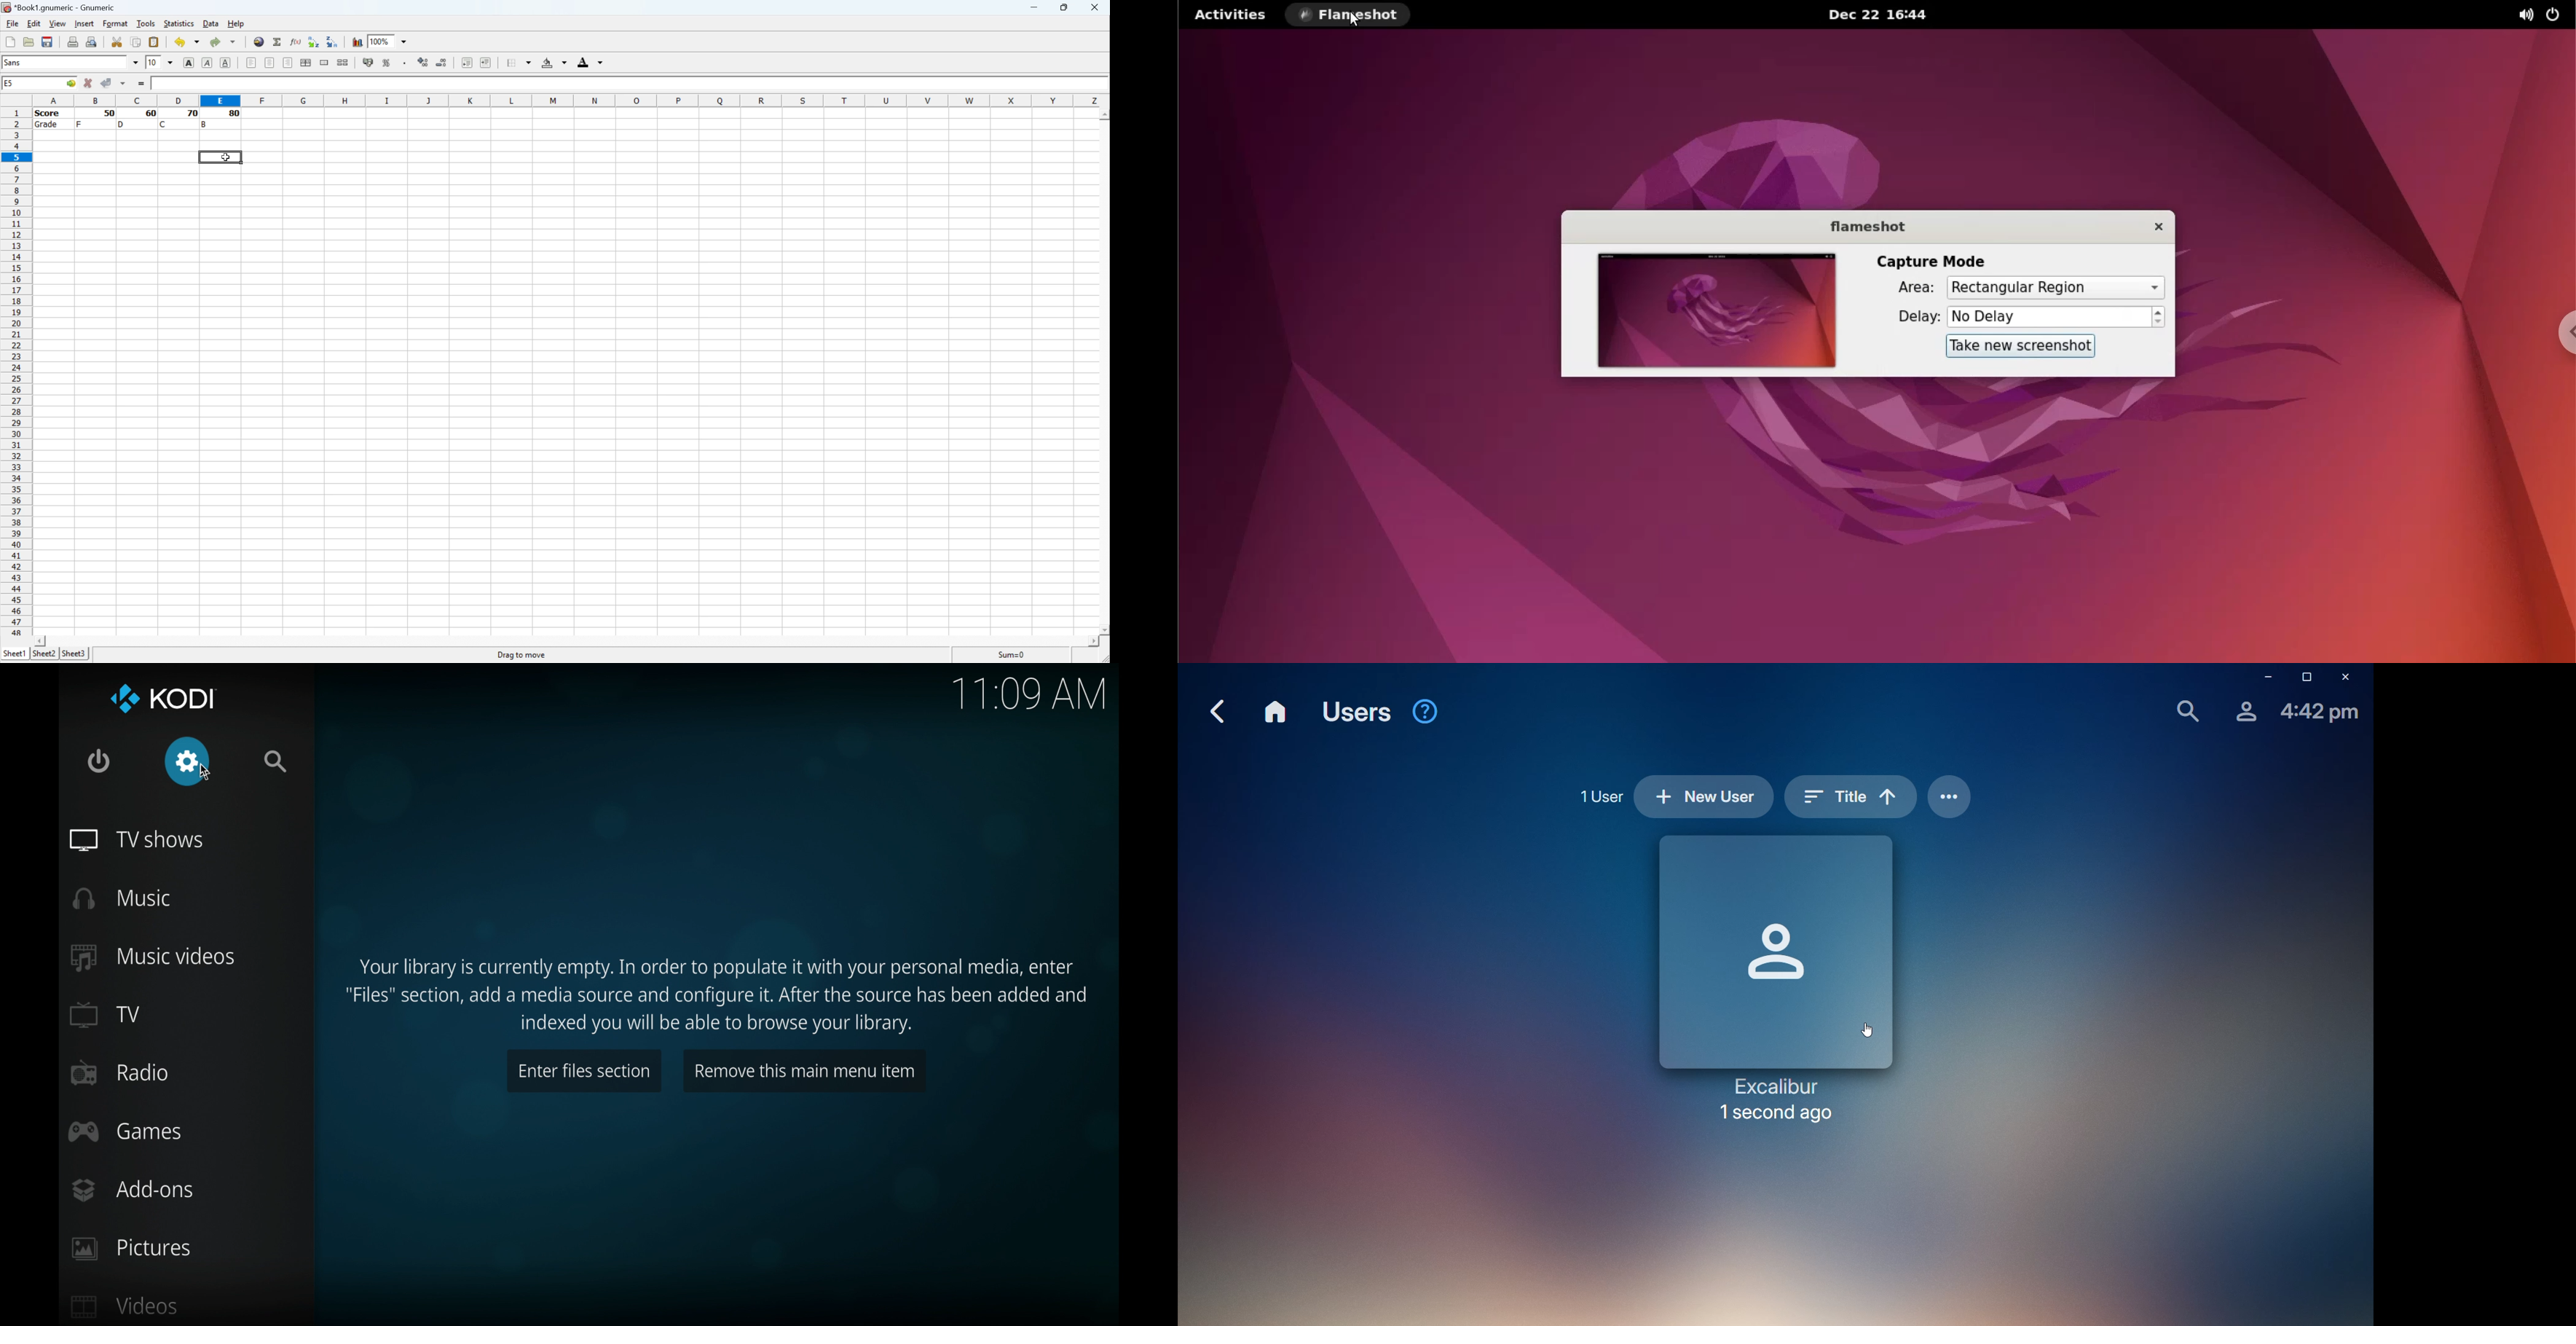 Image resolution: width=2576 pixels, height=1344 pixels. What do you see at coordinates (1034, 7) in the screenshot?
I see `Minimize` at bounding box center [1034, 7].